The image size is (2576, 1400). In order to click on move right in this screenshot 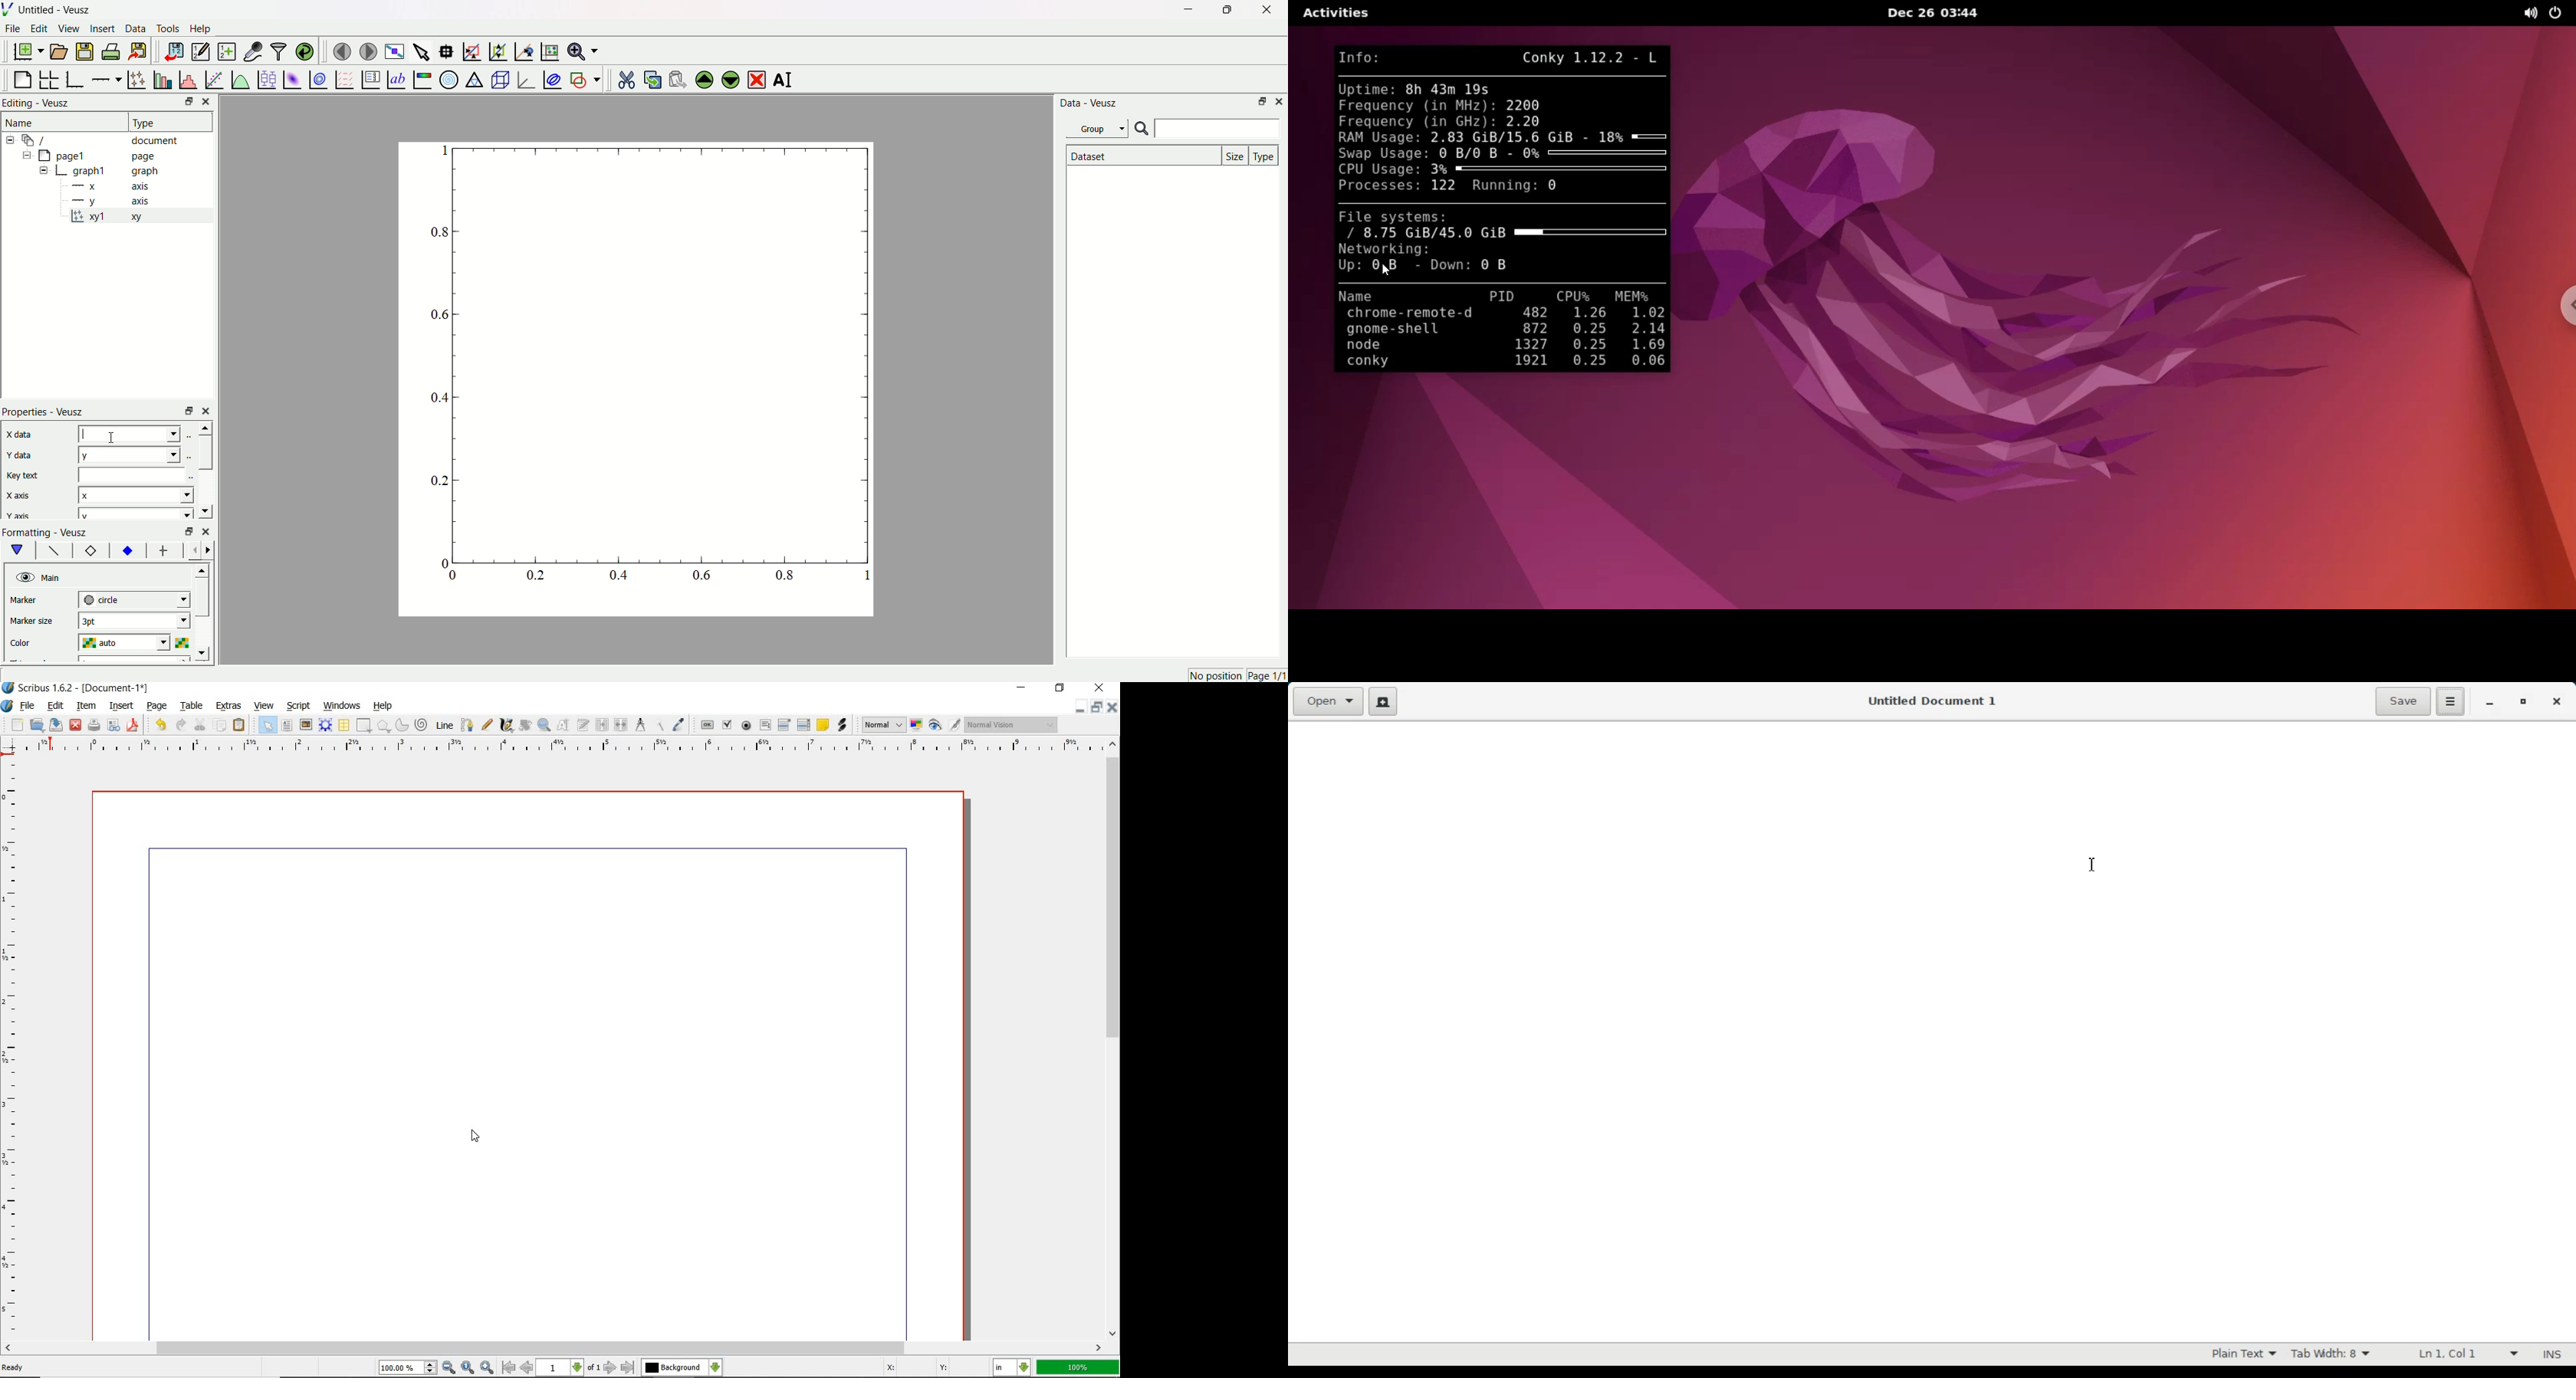, I will do `click(211, 550)`.